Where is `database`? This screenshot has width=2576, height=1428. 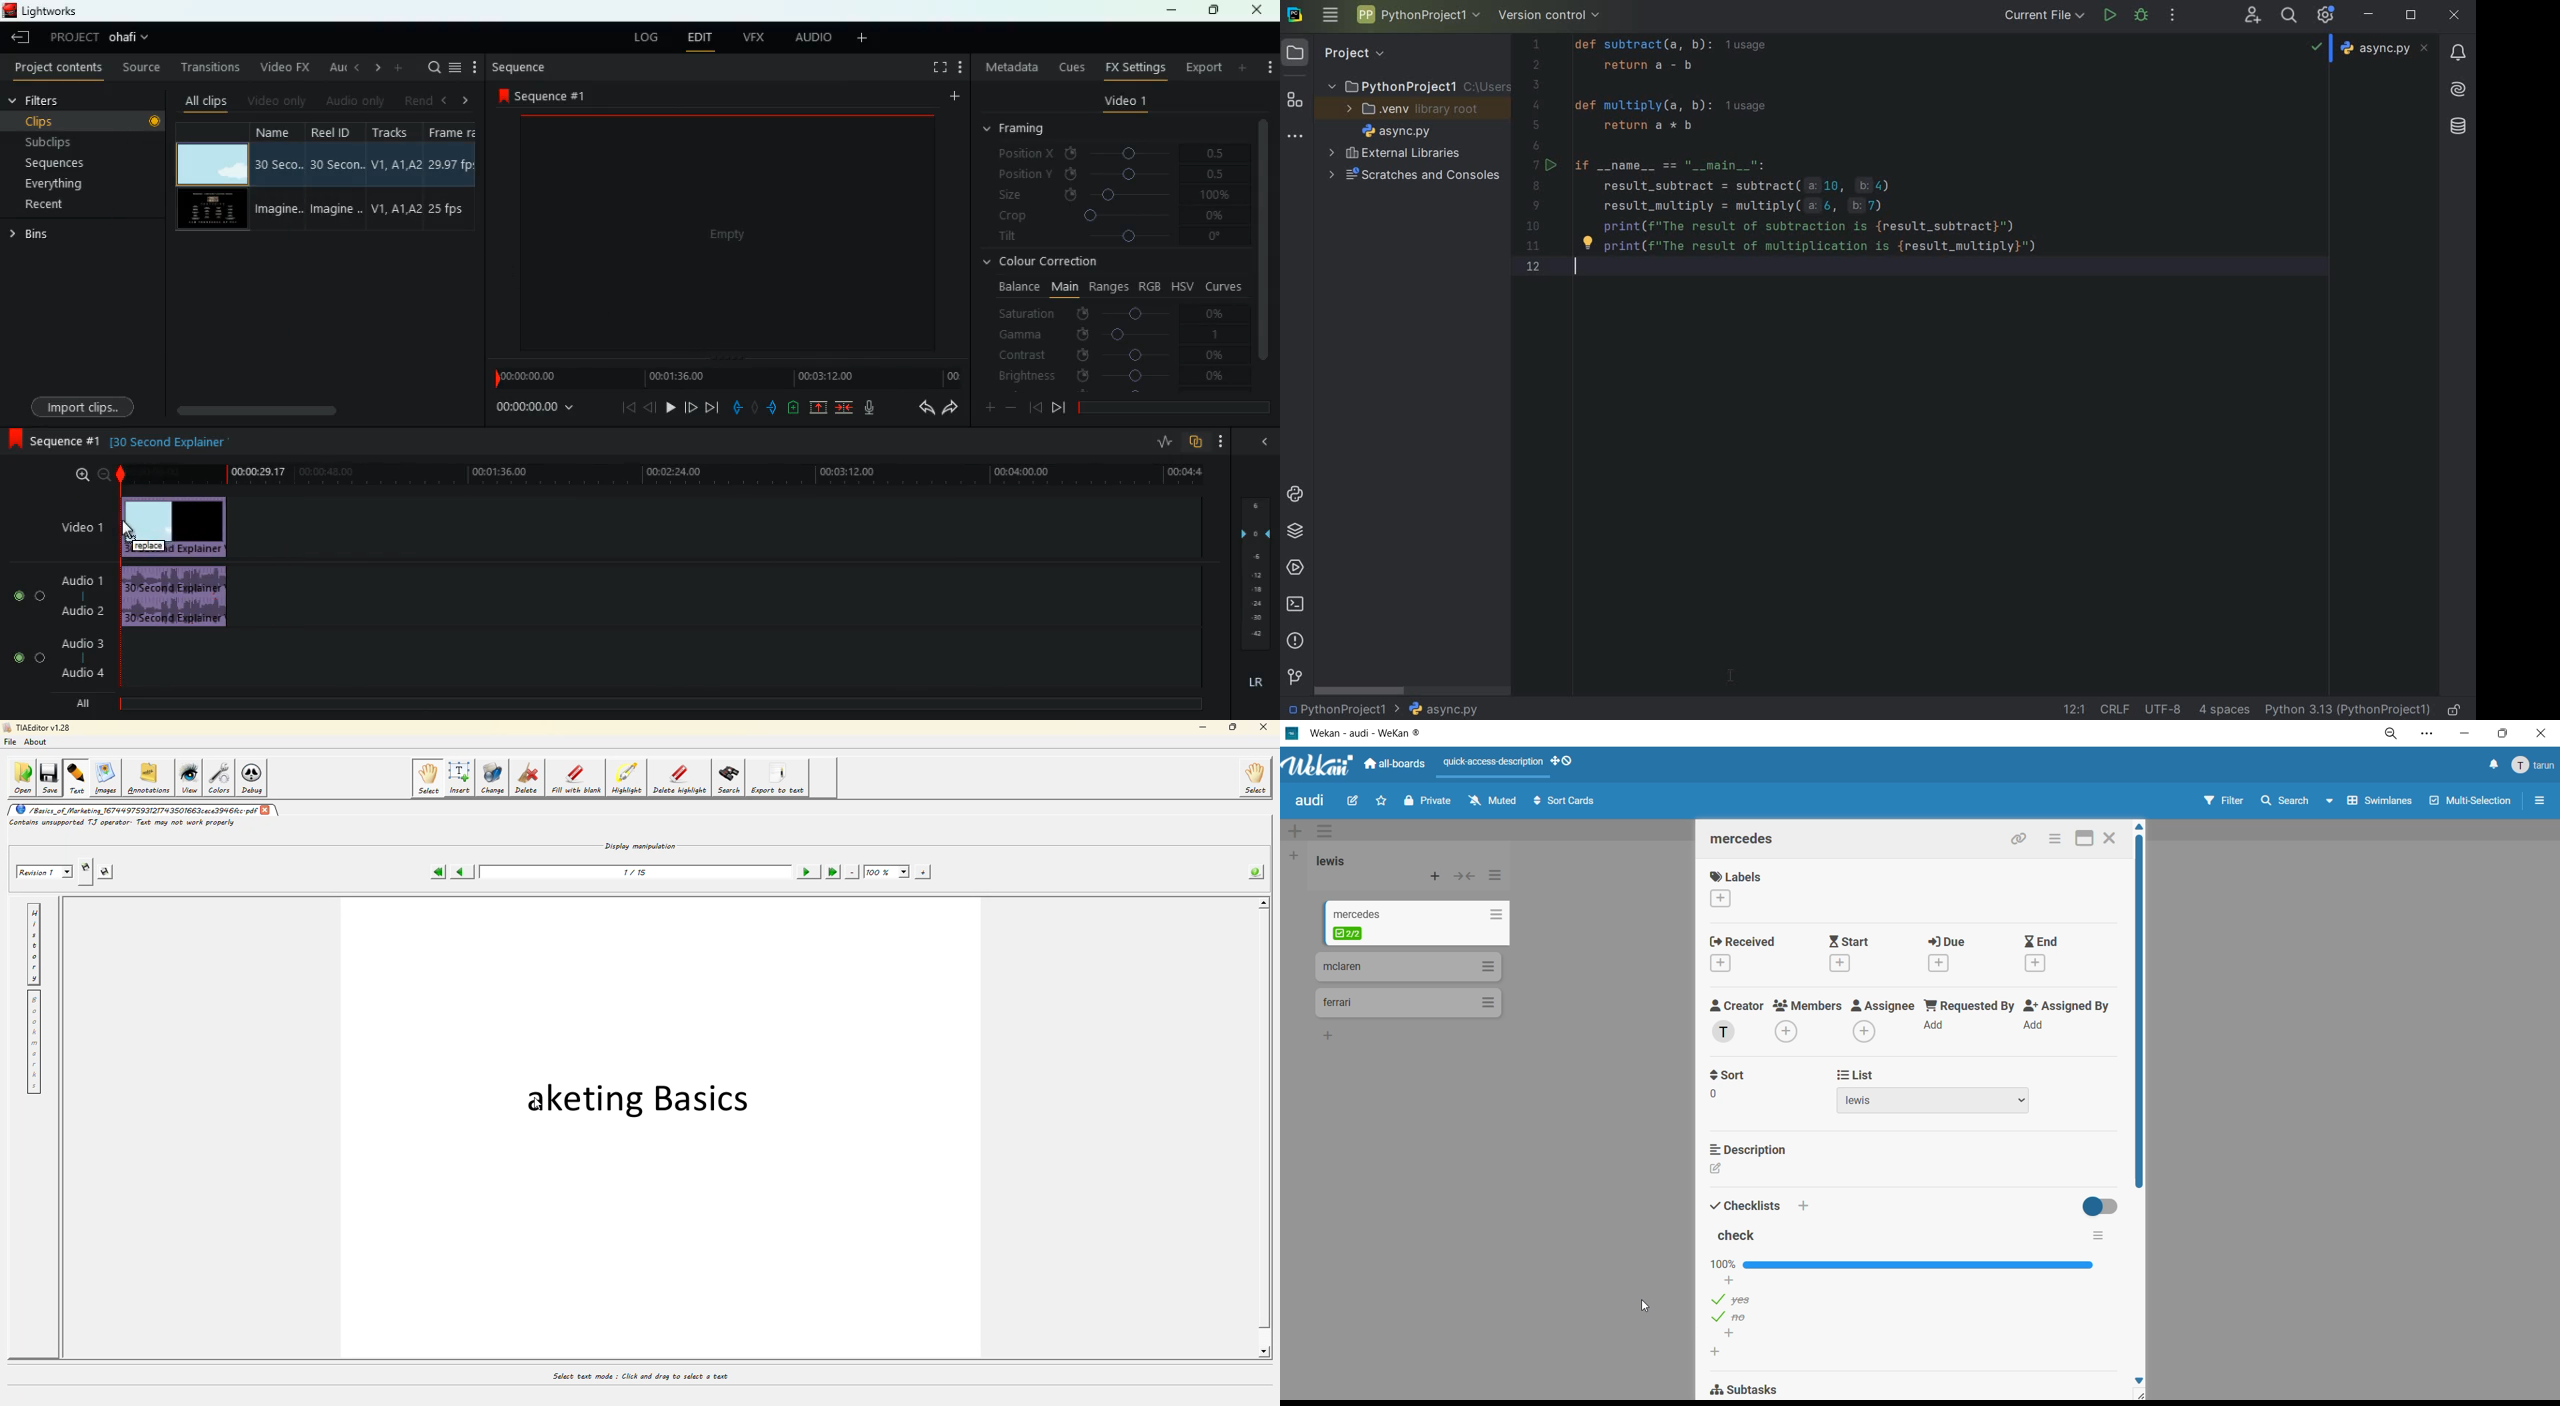 database is located at coordinates (2457, 126).